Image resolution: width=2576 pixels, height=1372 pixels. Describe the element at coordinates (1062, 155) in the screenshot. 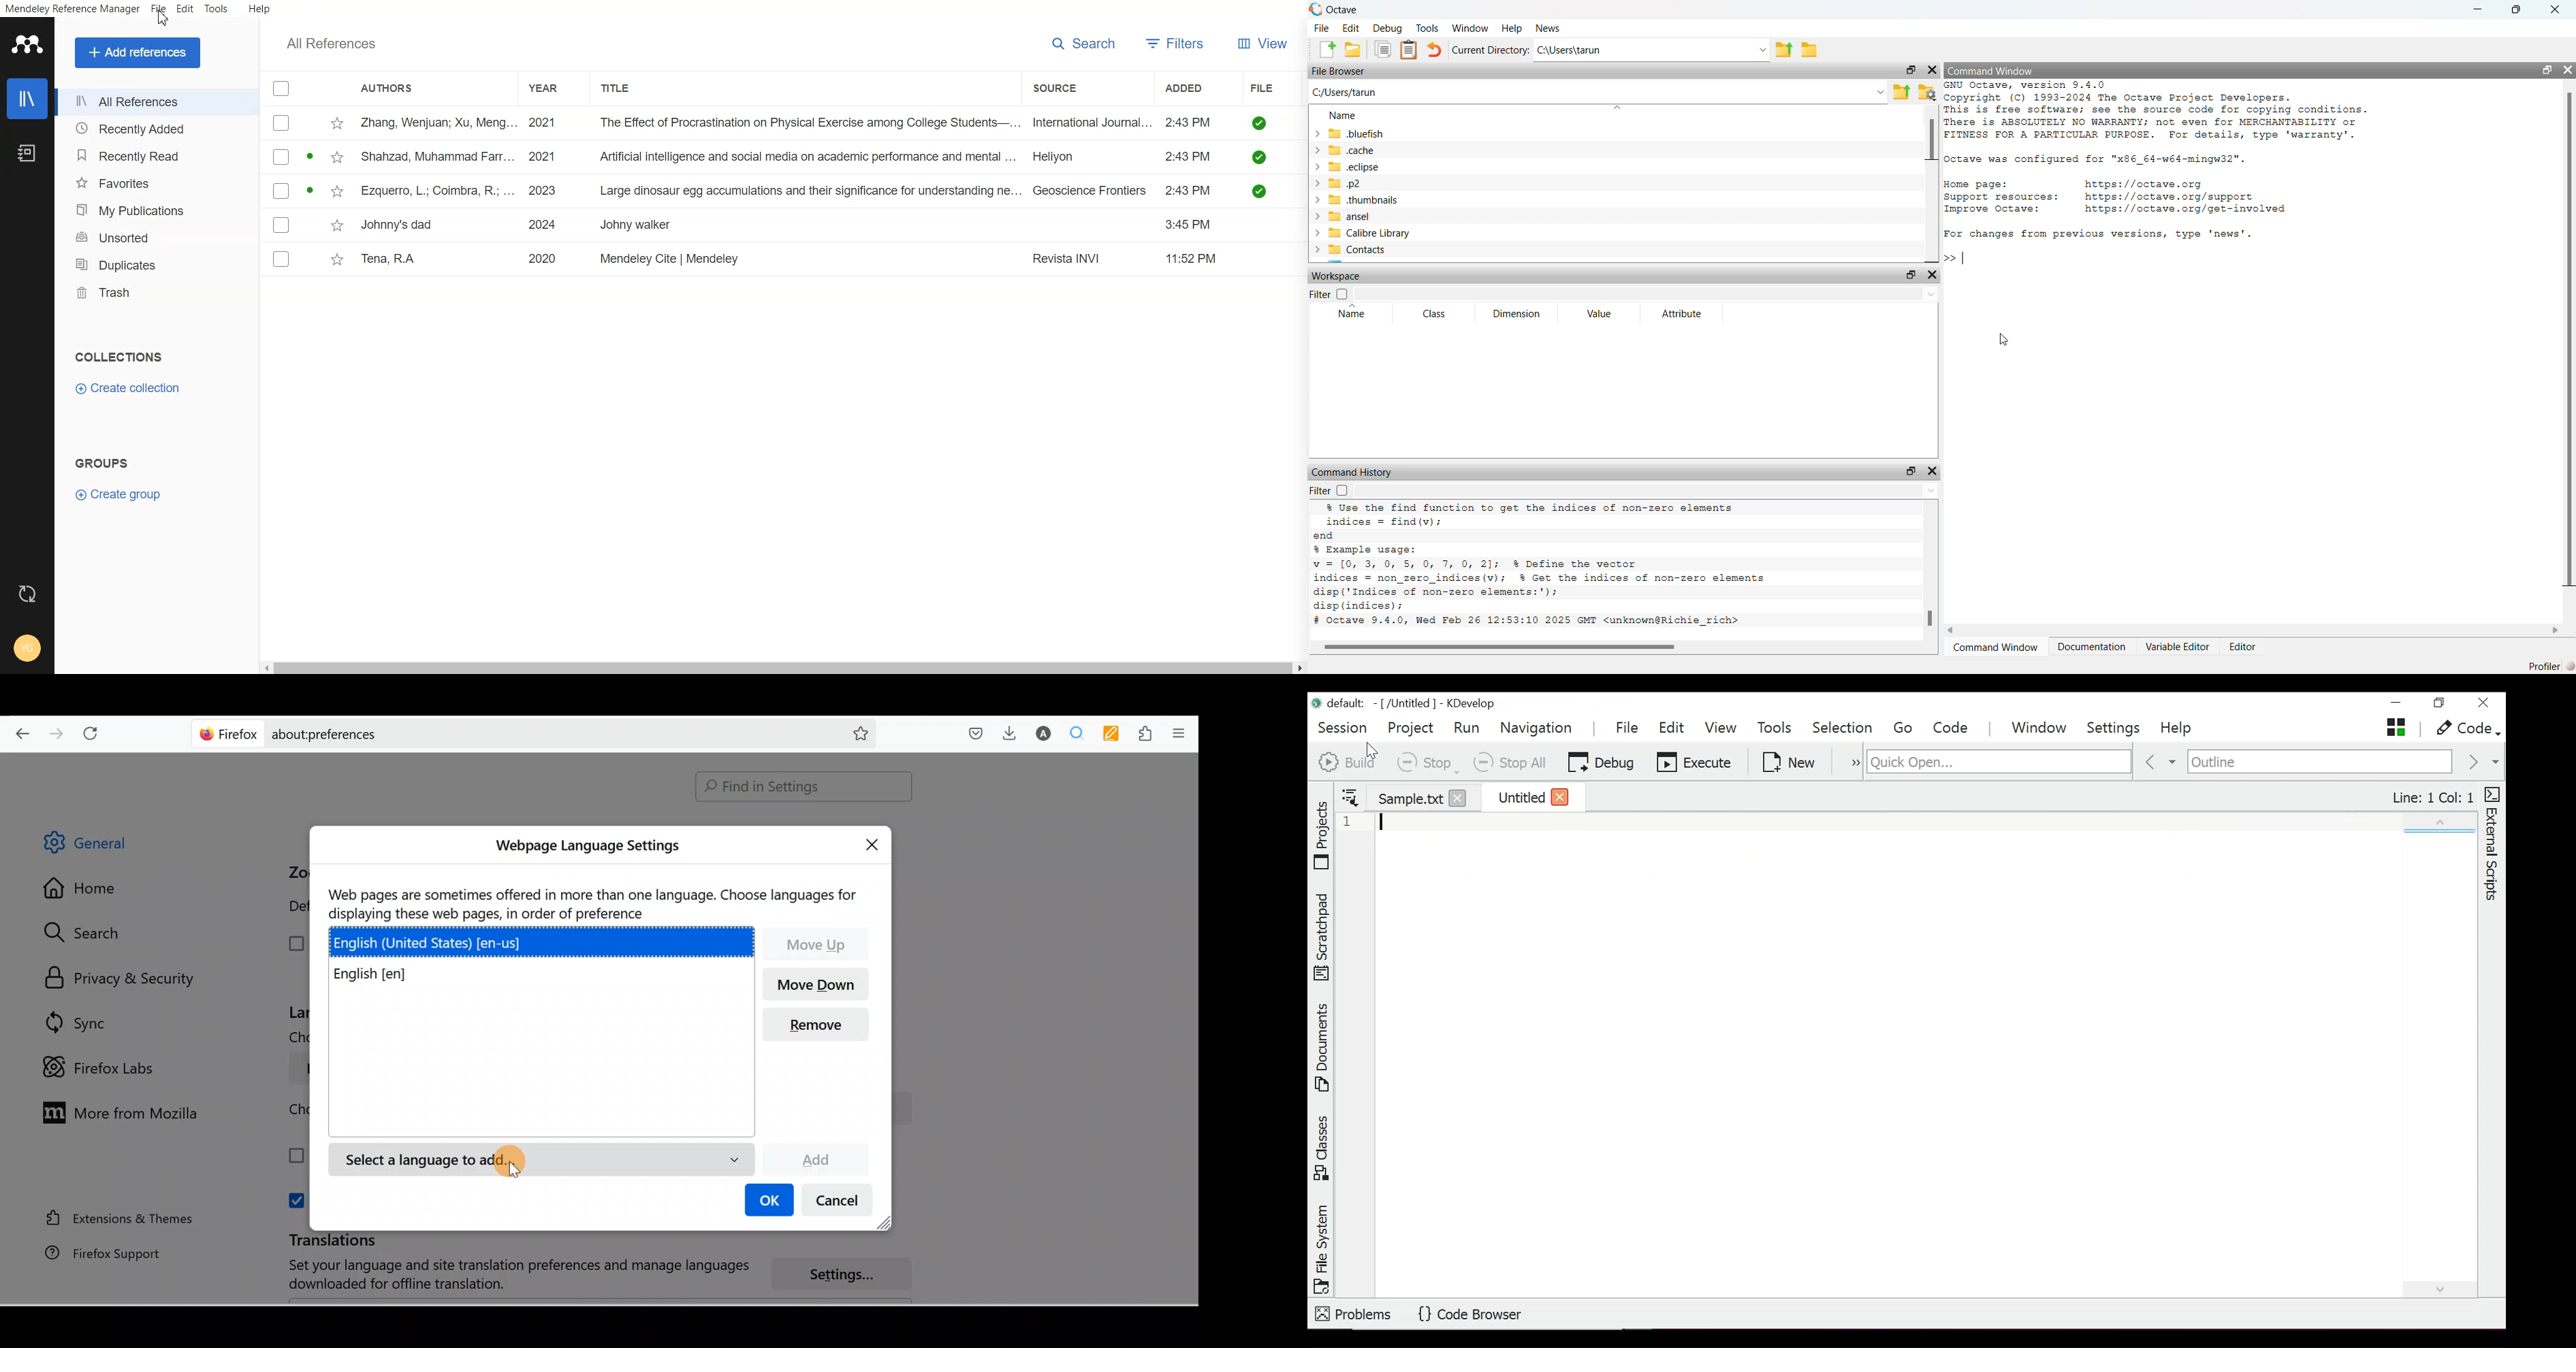

I see `Heliyon` at that location.